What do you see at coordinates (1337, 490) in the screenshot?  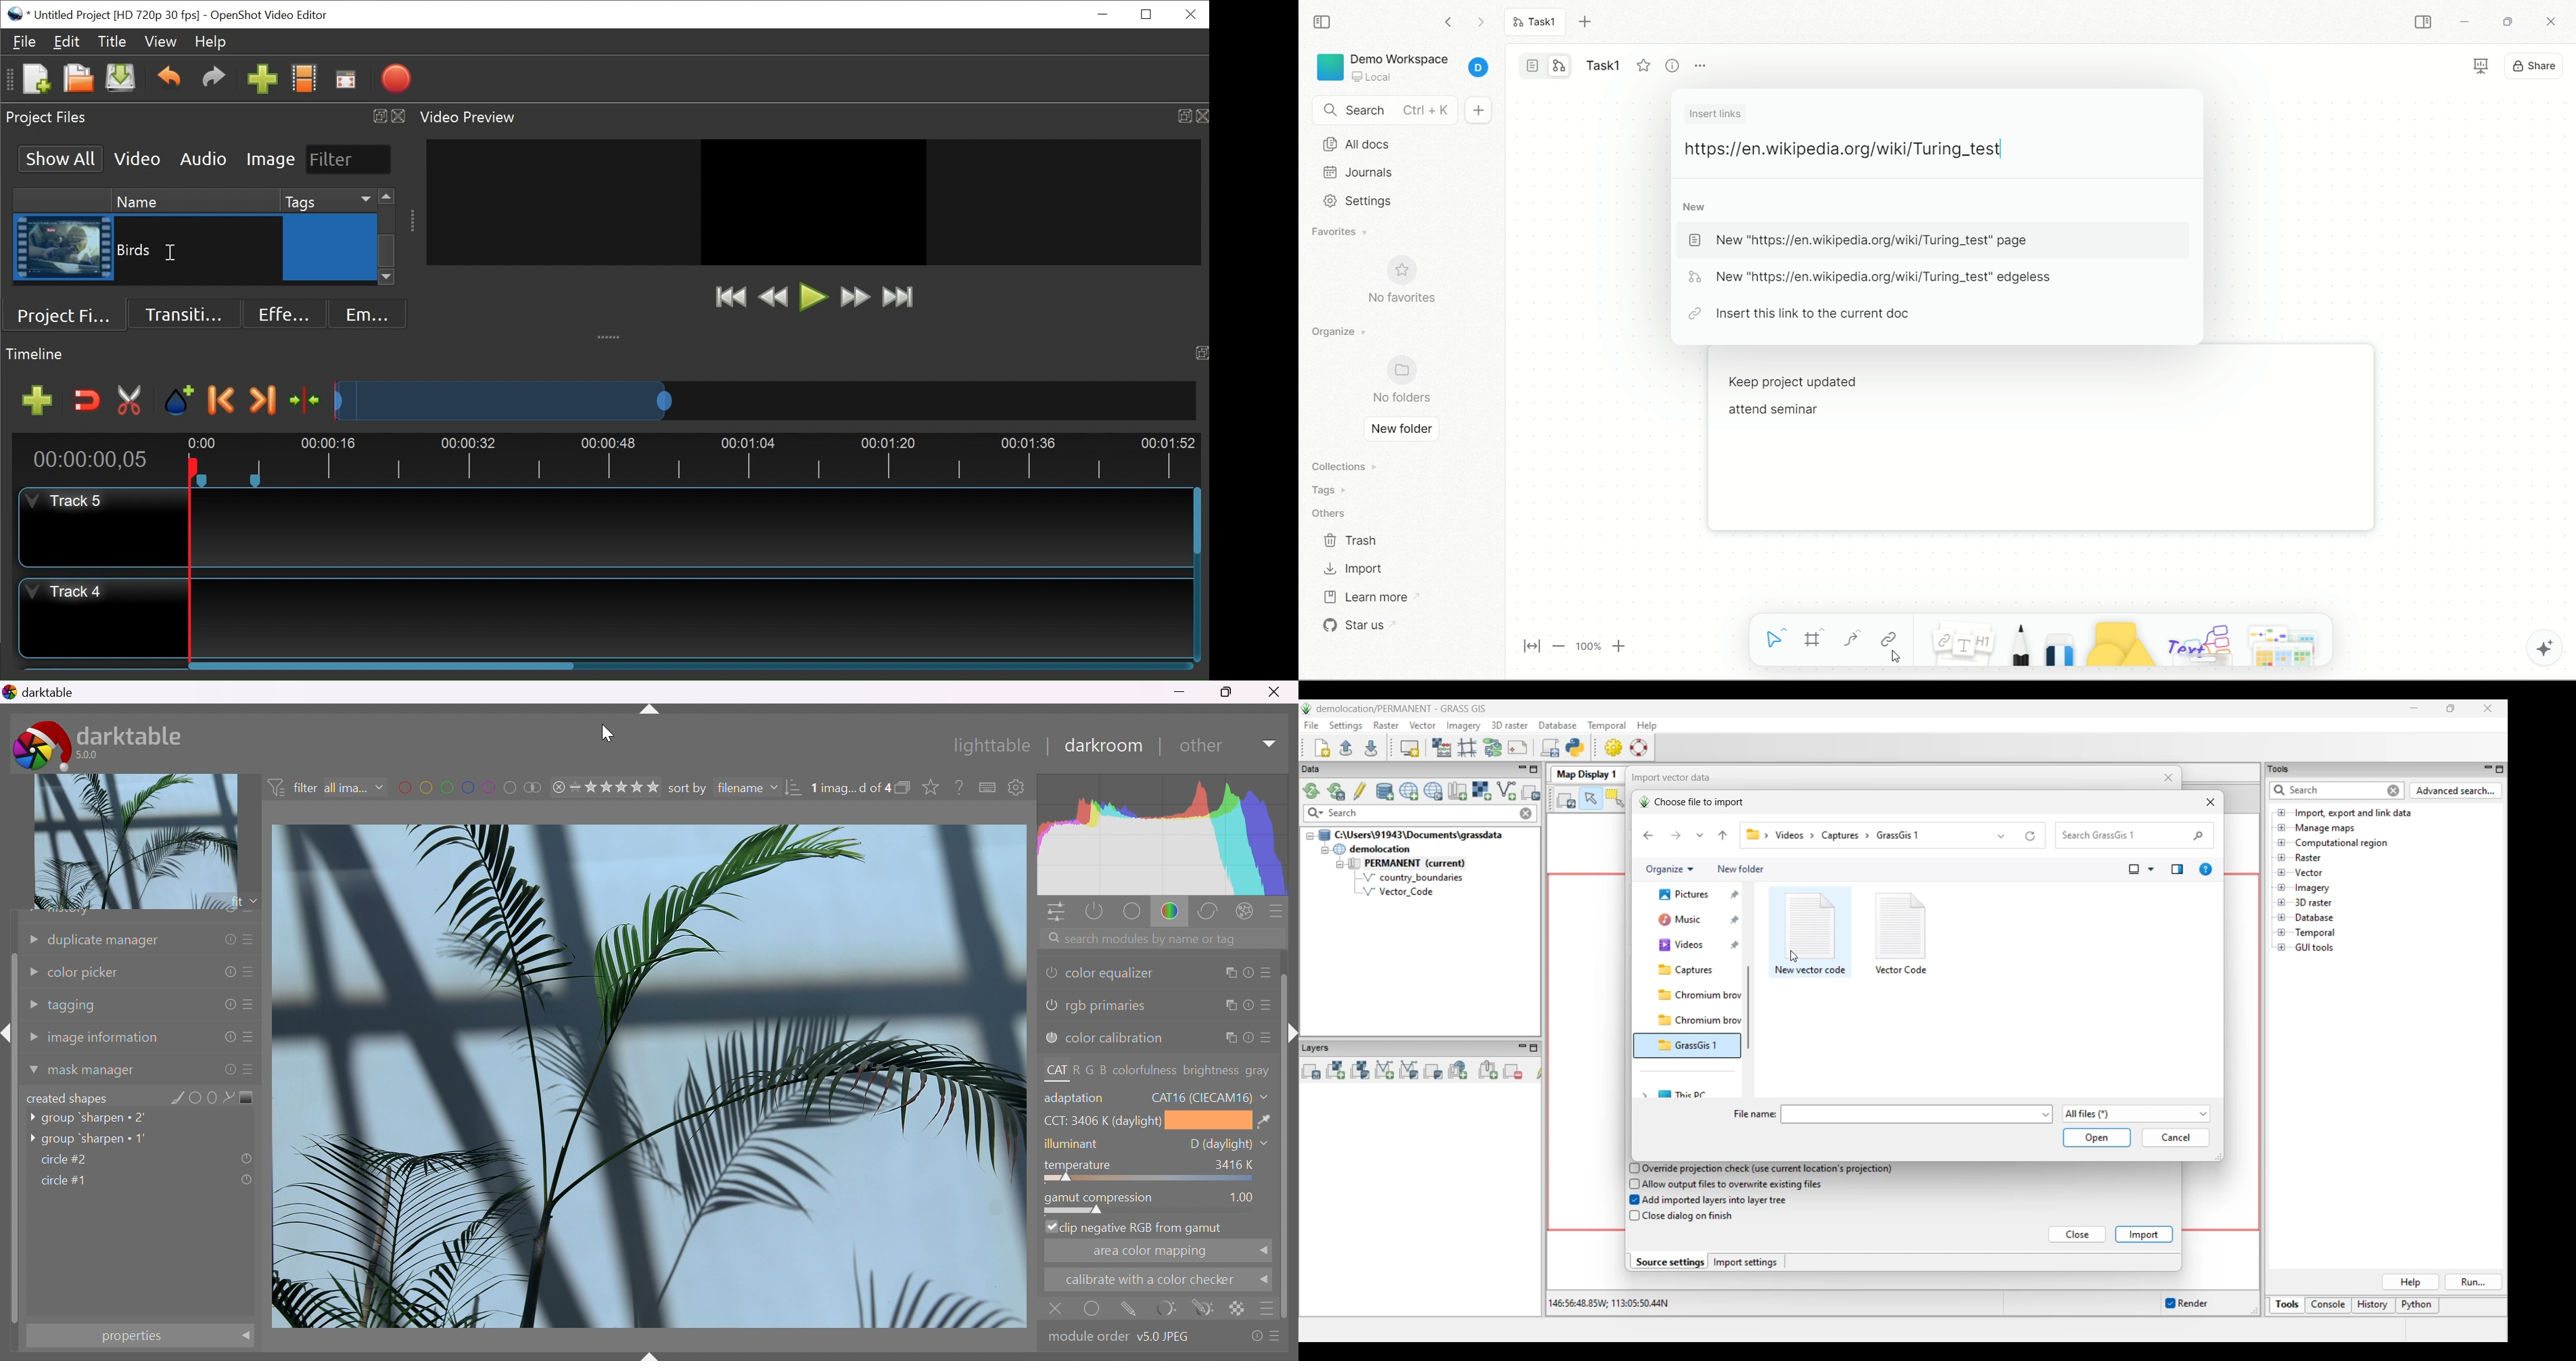 I see `tags` at bounding box center [1337, 490].